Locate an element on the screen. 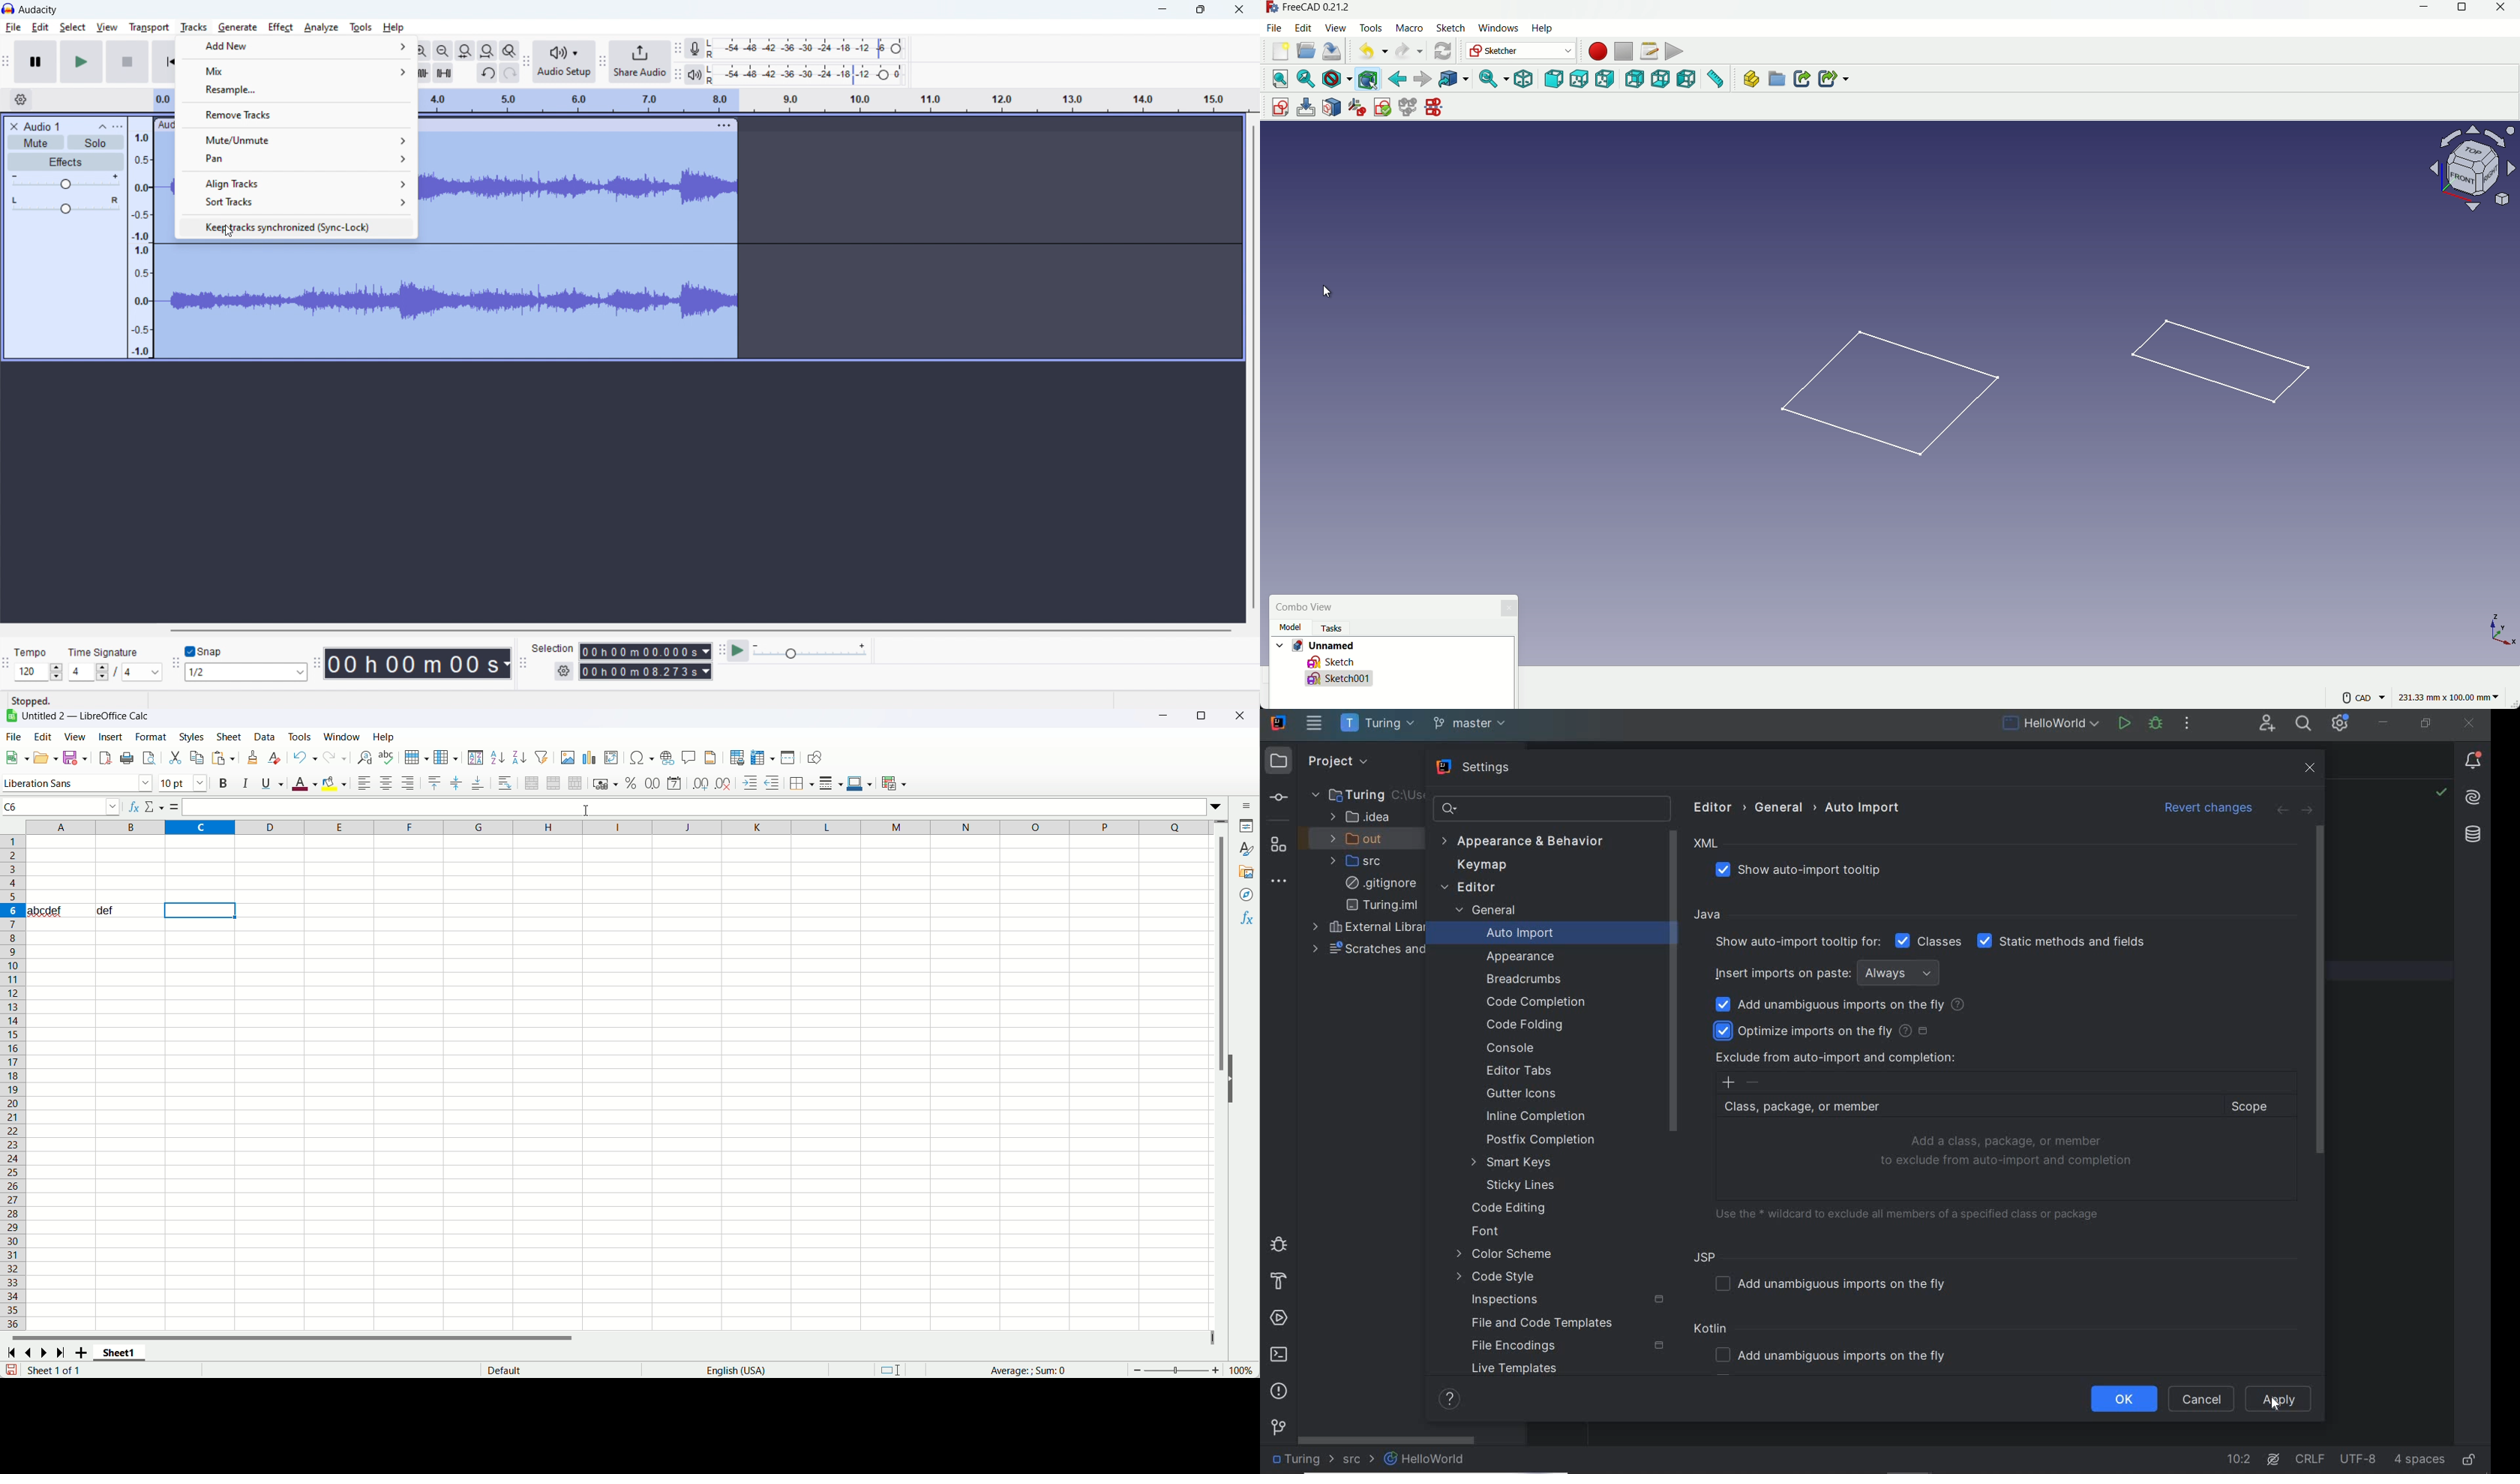 The height and width of the screenshot is (1484, 2520). title is located at coordinates (87, 715).